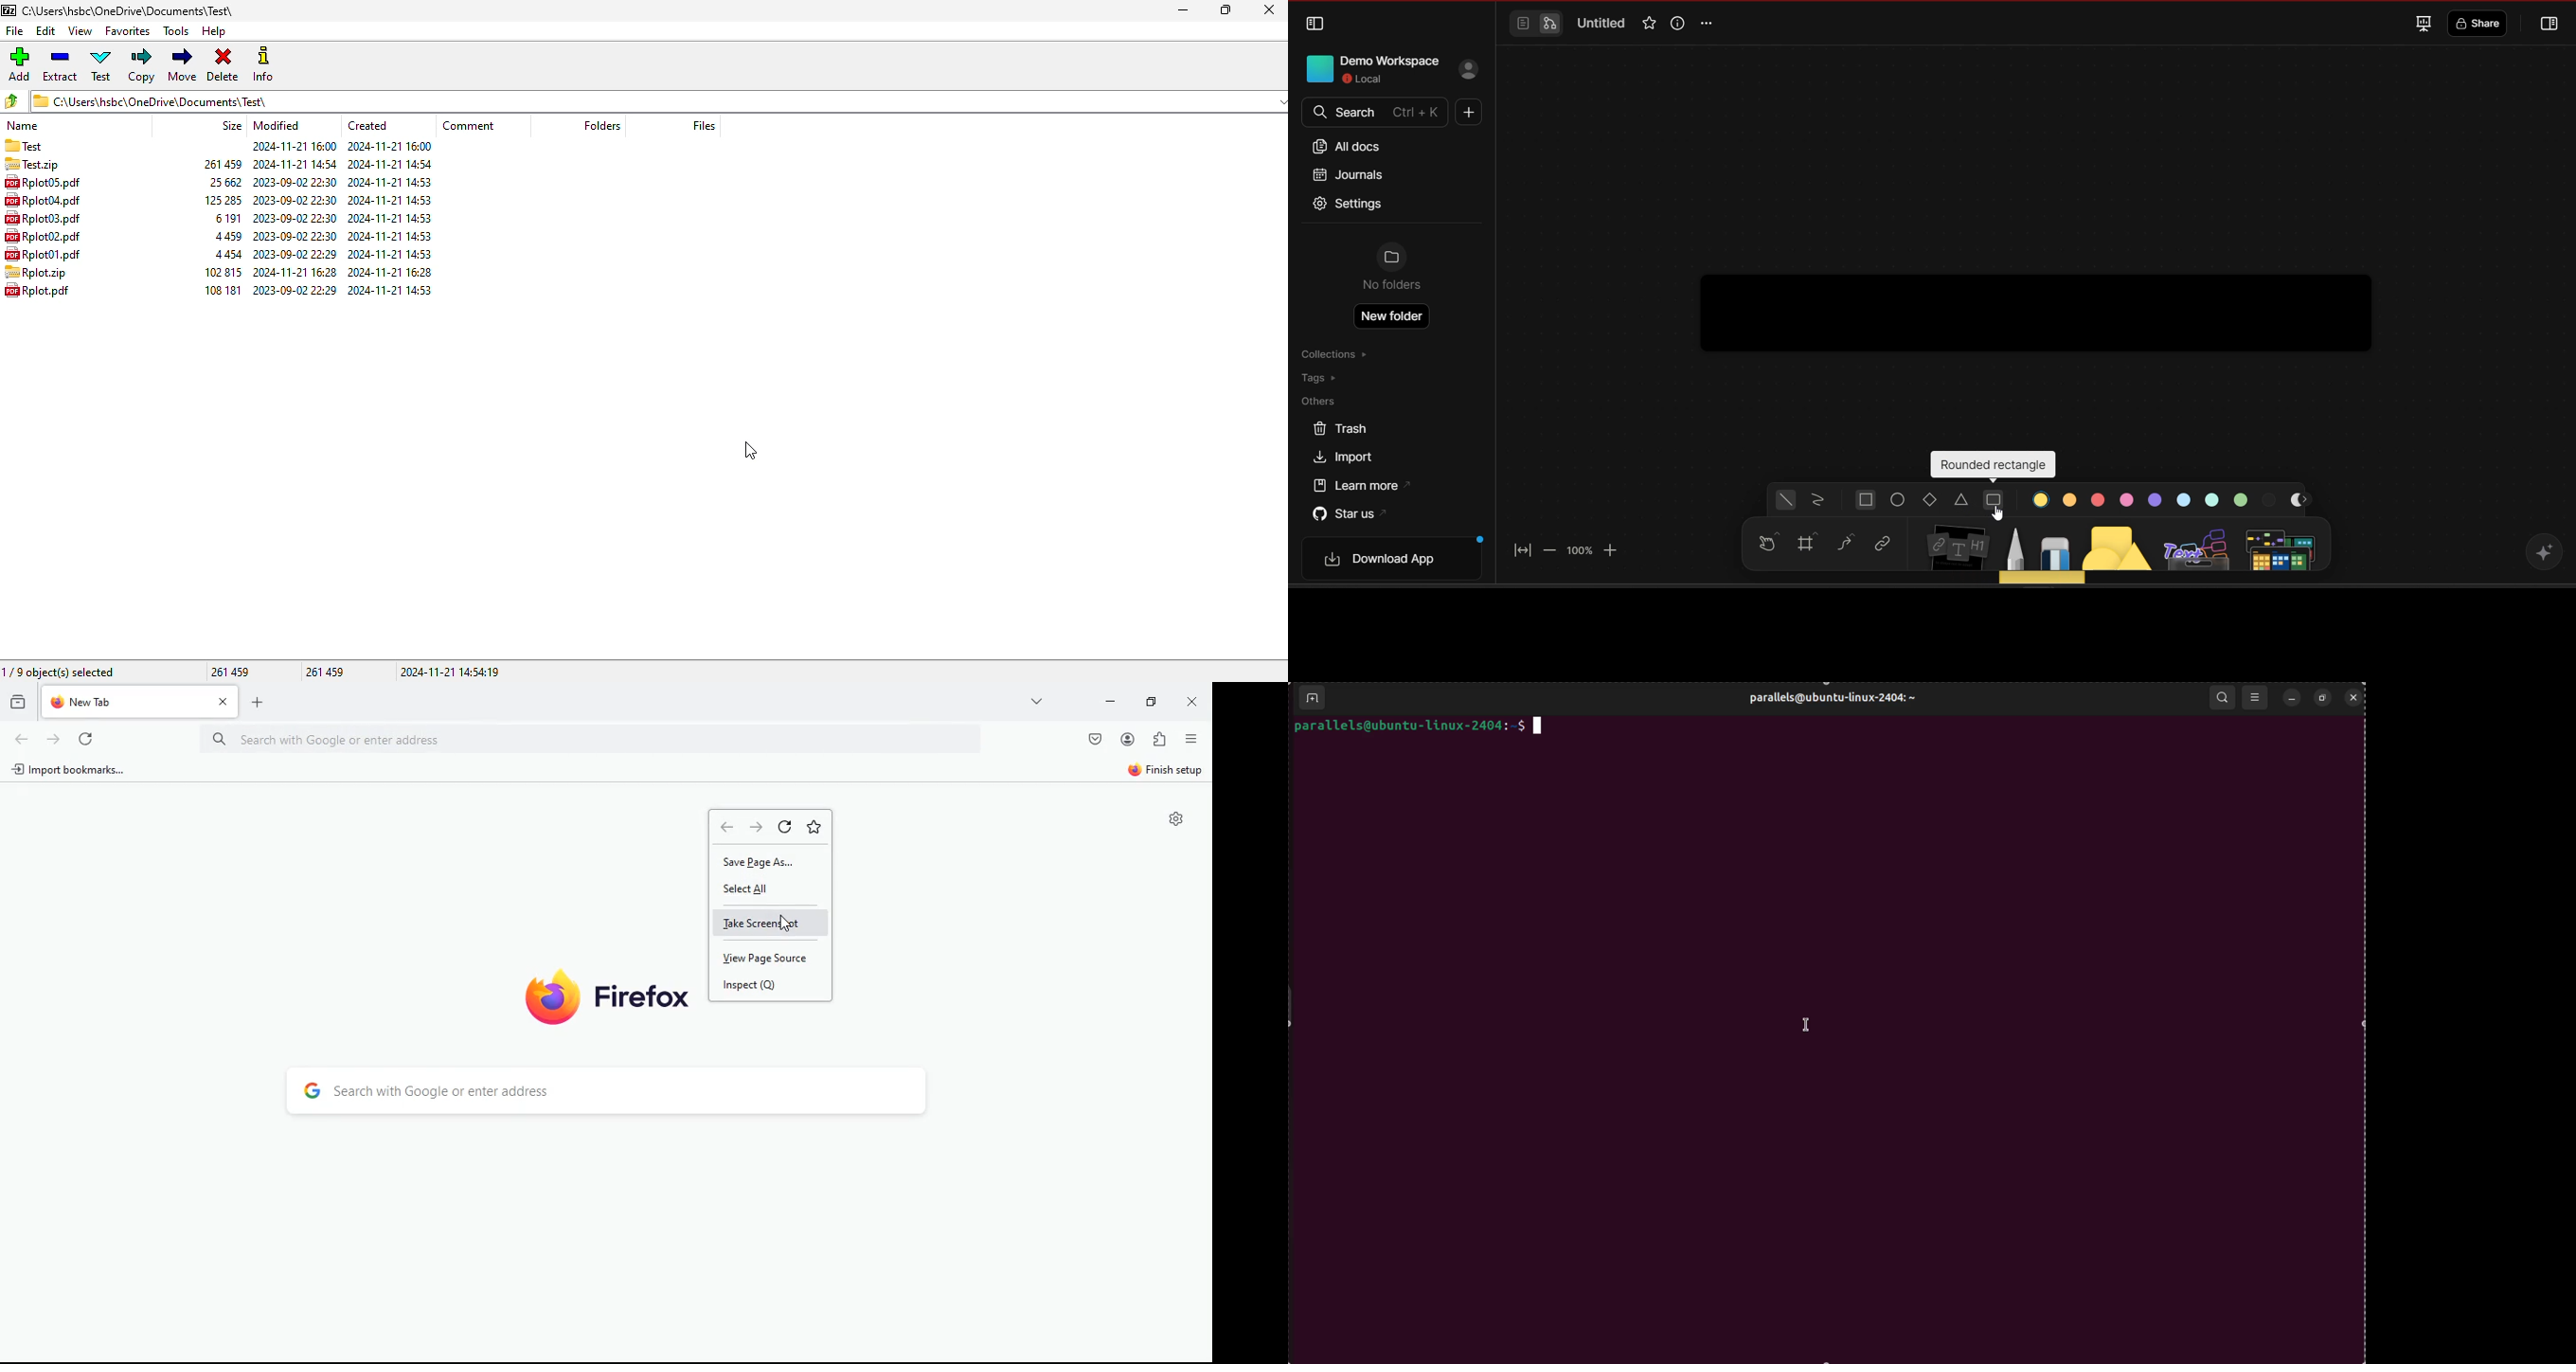 This screenshot has width=2576, height=1372. Describe the element at coordinates (2544, 552) in the screenshot. I see `affine AI` at that location.